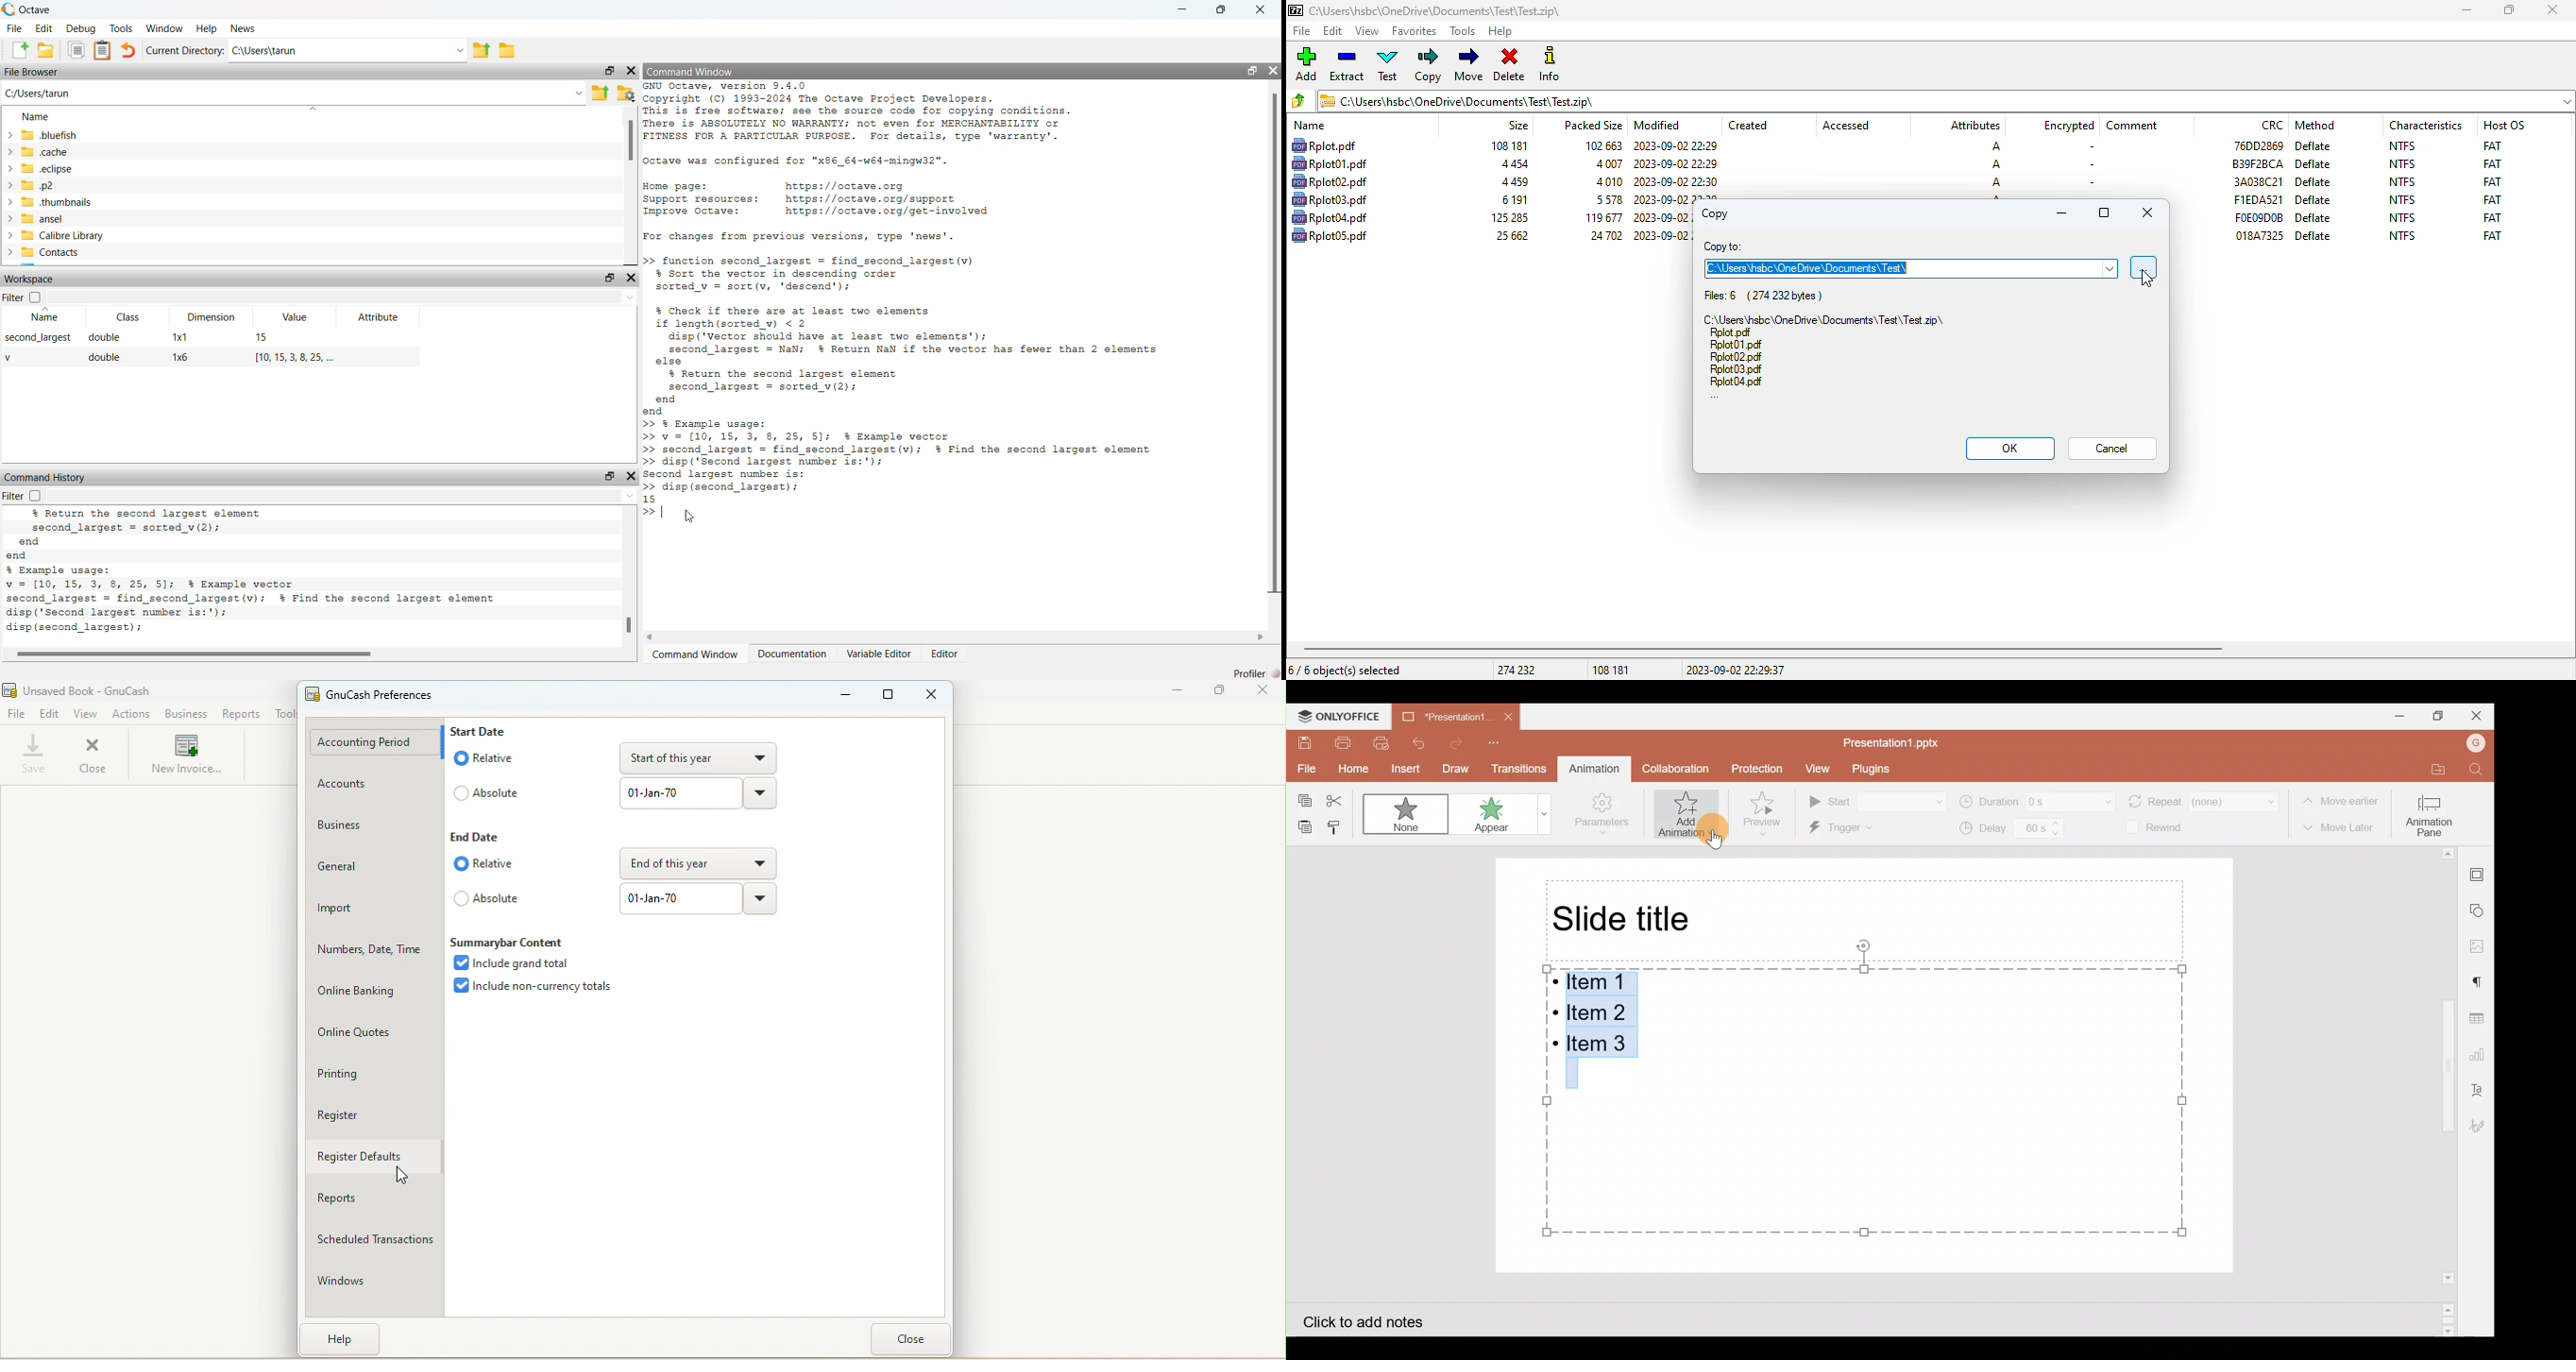 The height and width of the screenshot is (1372, 2576). What do you see at coordinates (1338, 825) in the screenshot?
I see `Copy style` at bounding box center [1338, 825].